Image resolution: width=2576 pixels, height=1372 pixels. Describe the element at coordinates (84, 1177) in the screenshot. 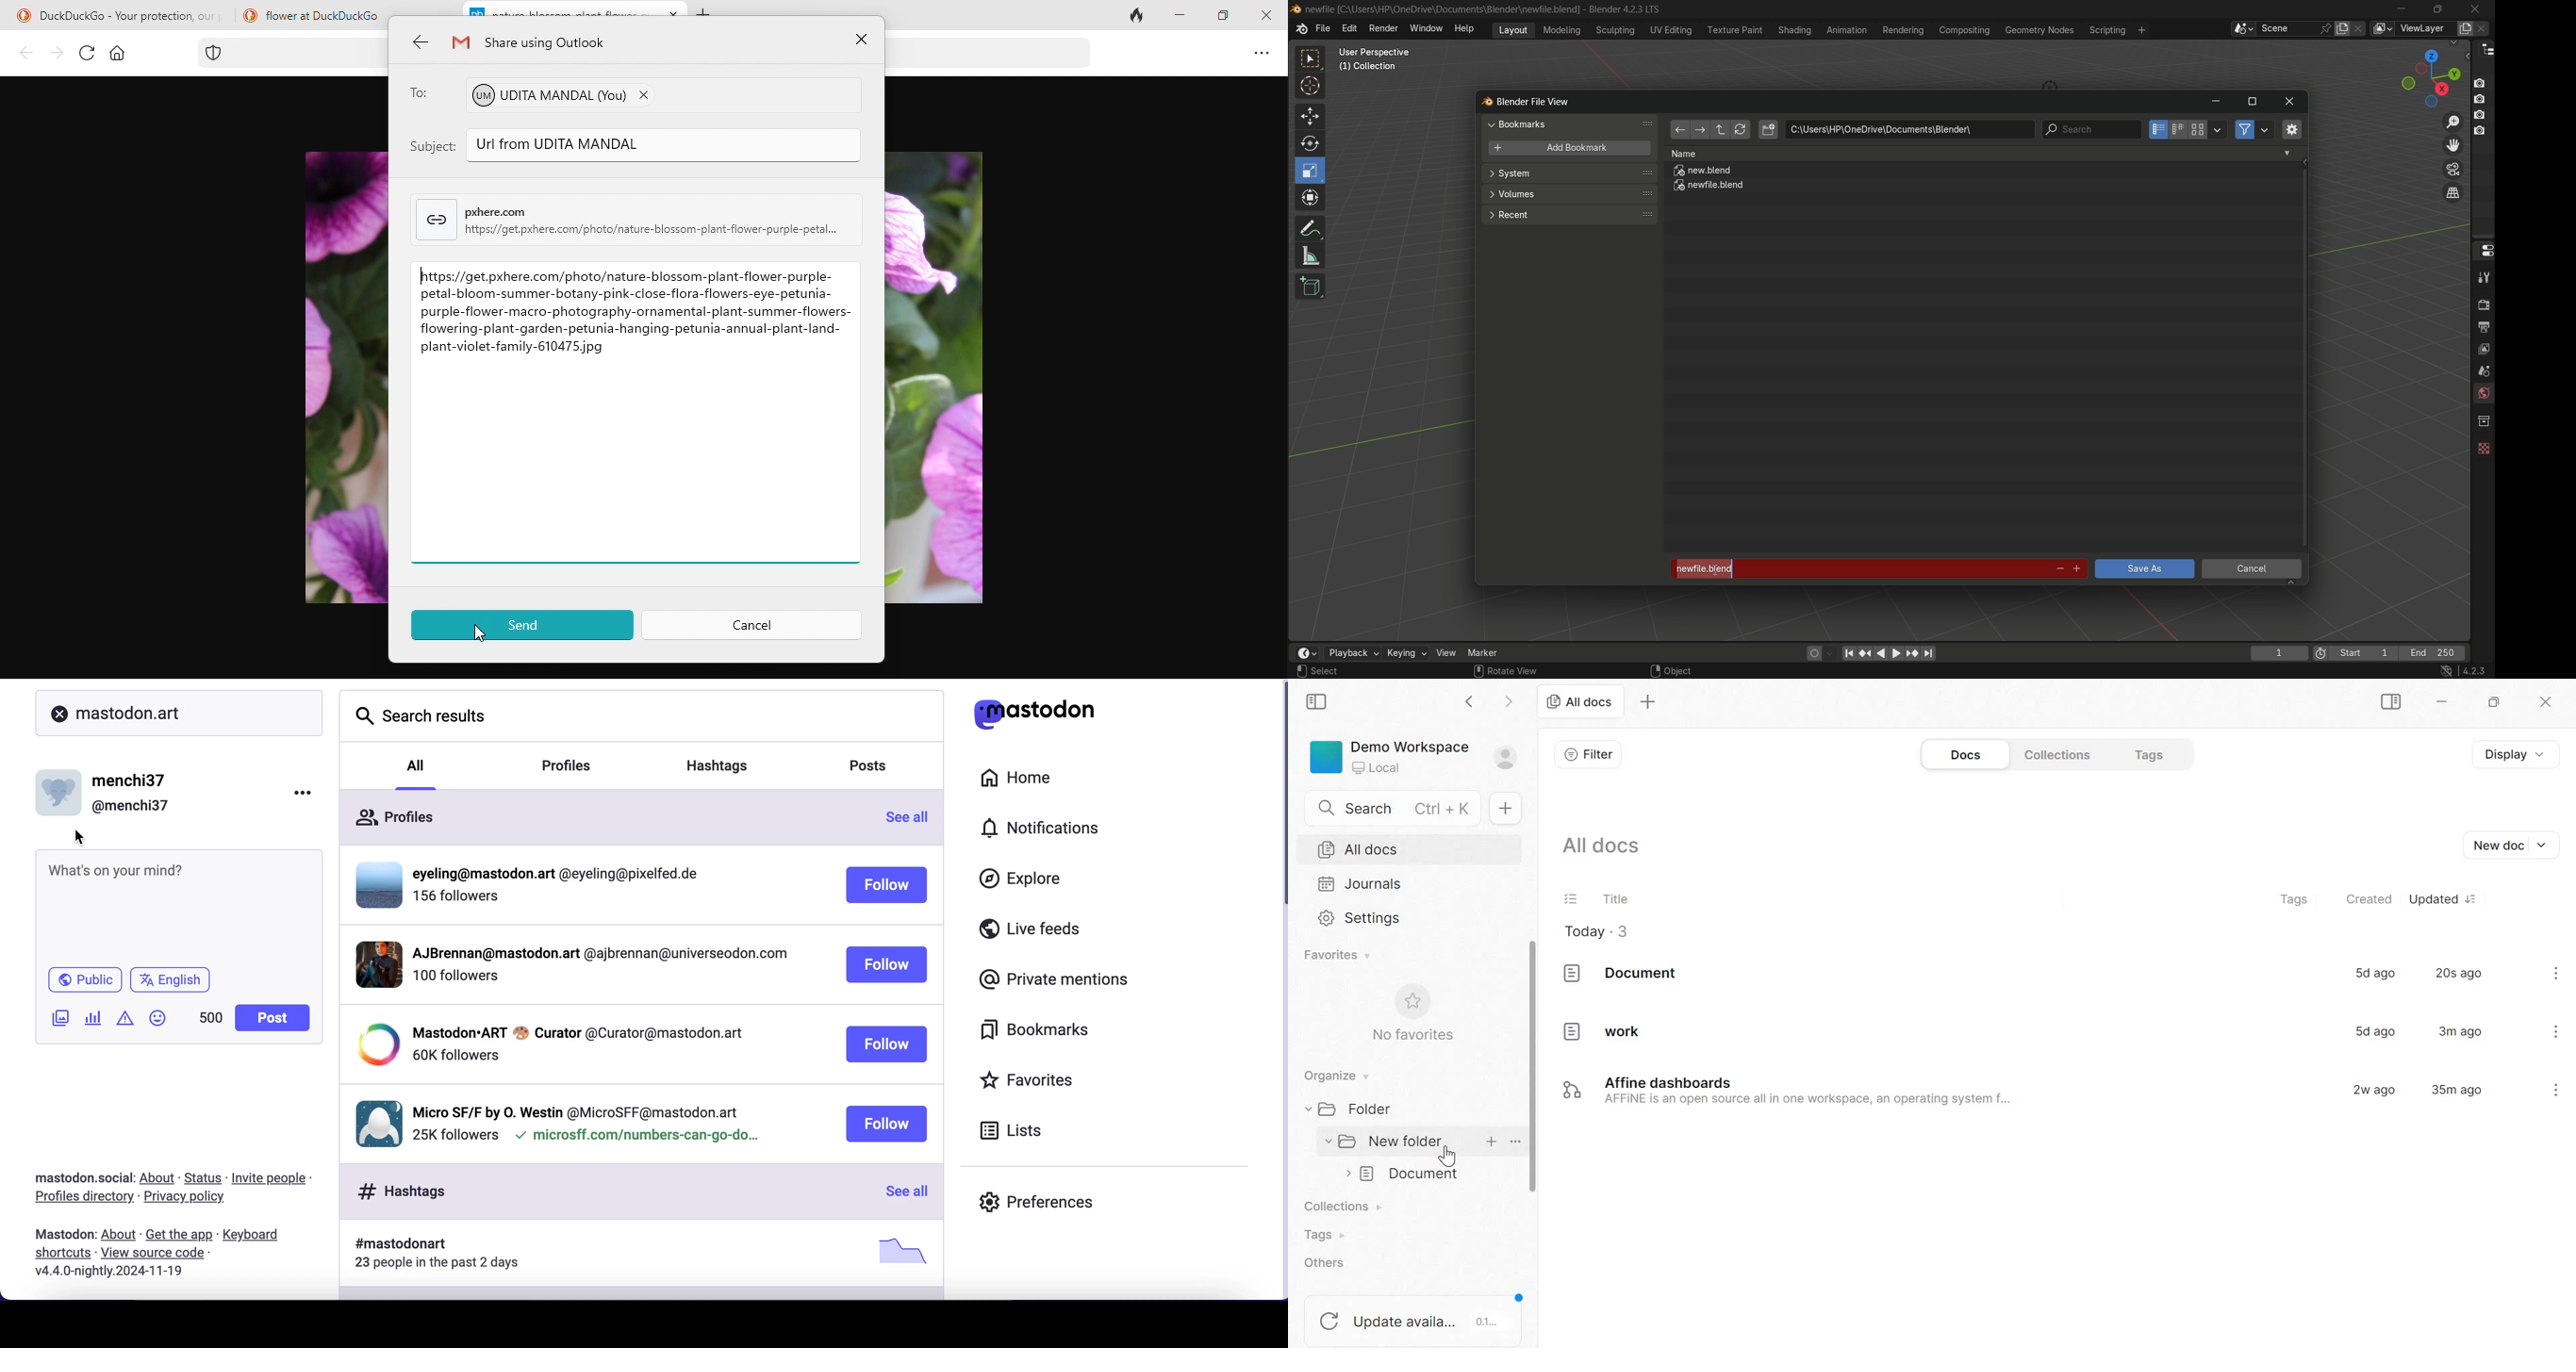

I see `mastodon.social` at that location.